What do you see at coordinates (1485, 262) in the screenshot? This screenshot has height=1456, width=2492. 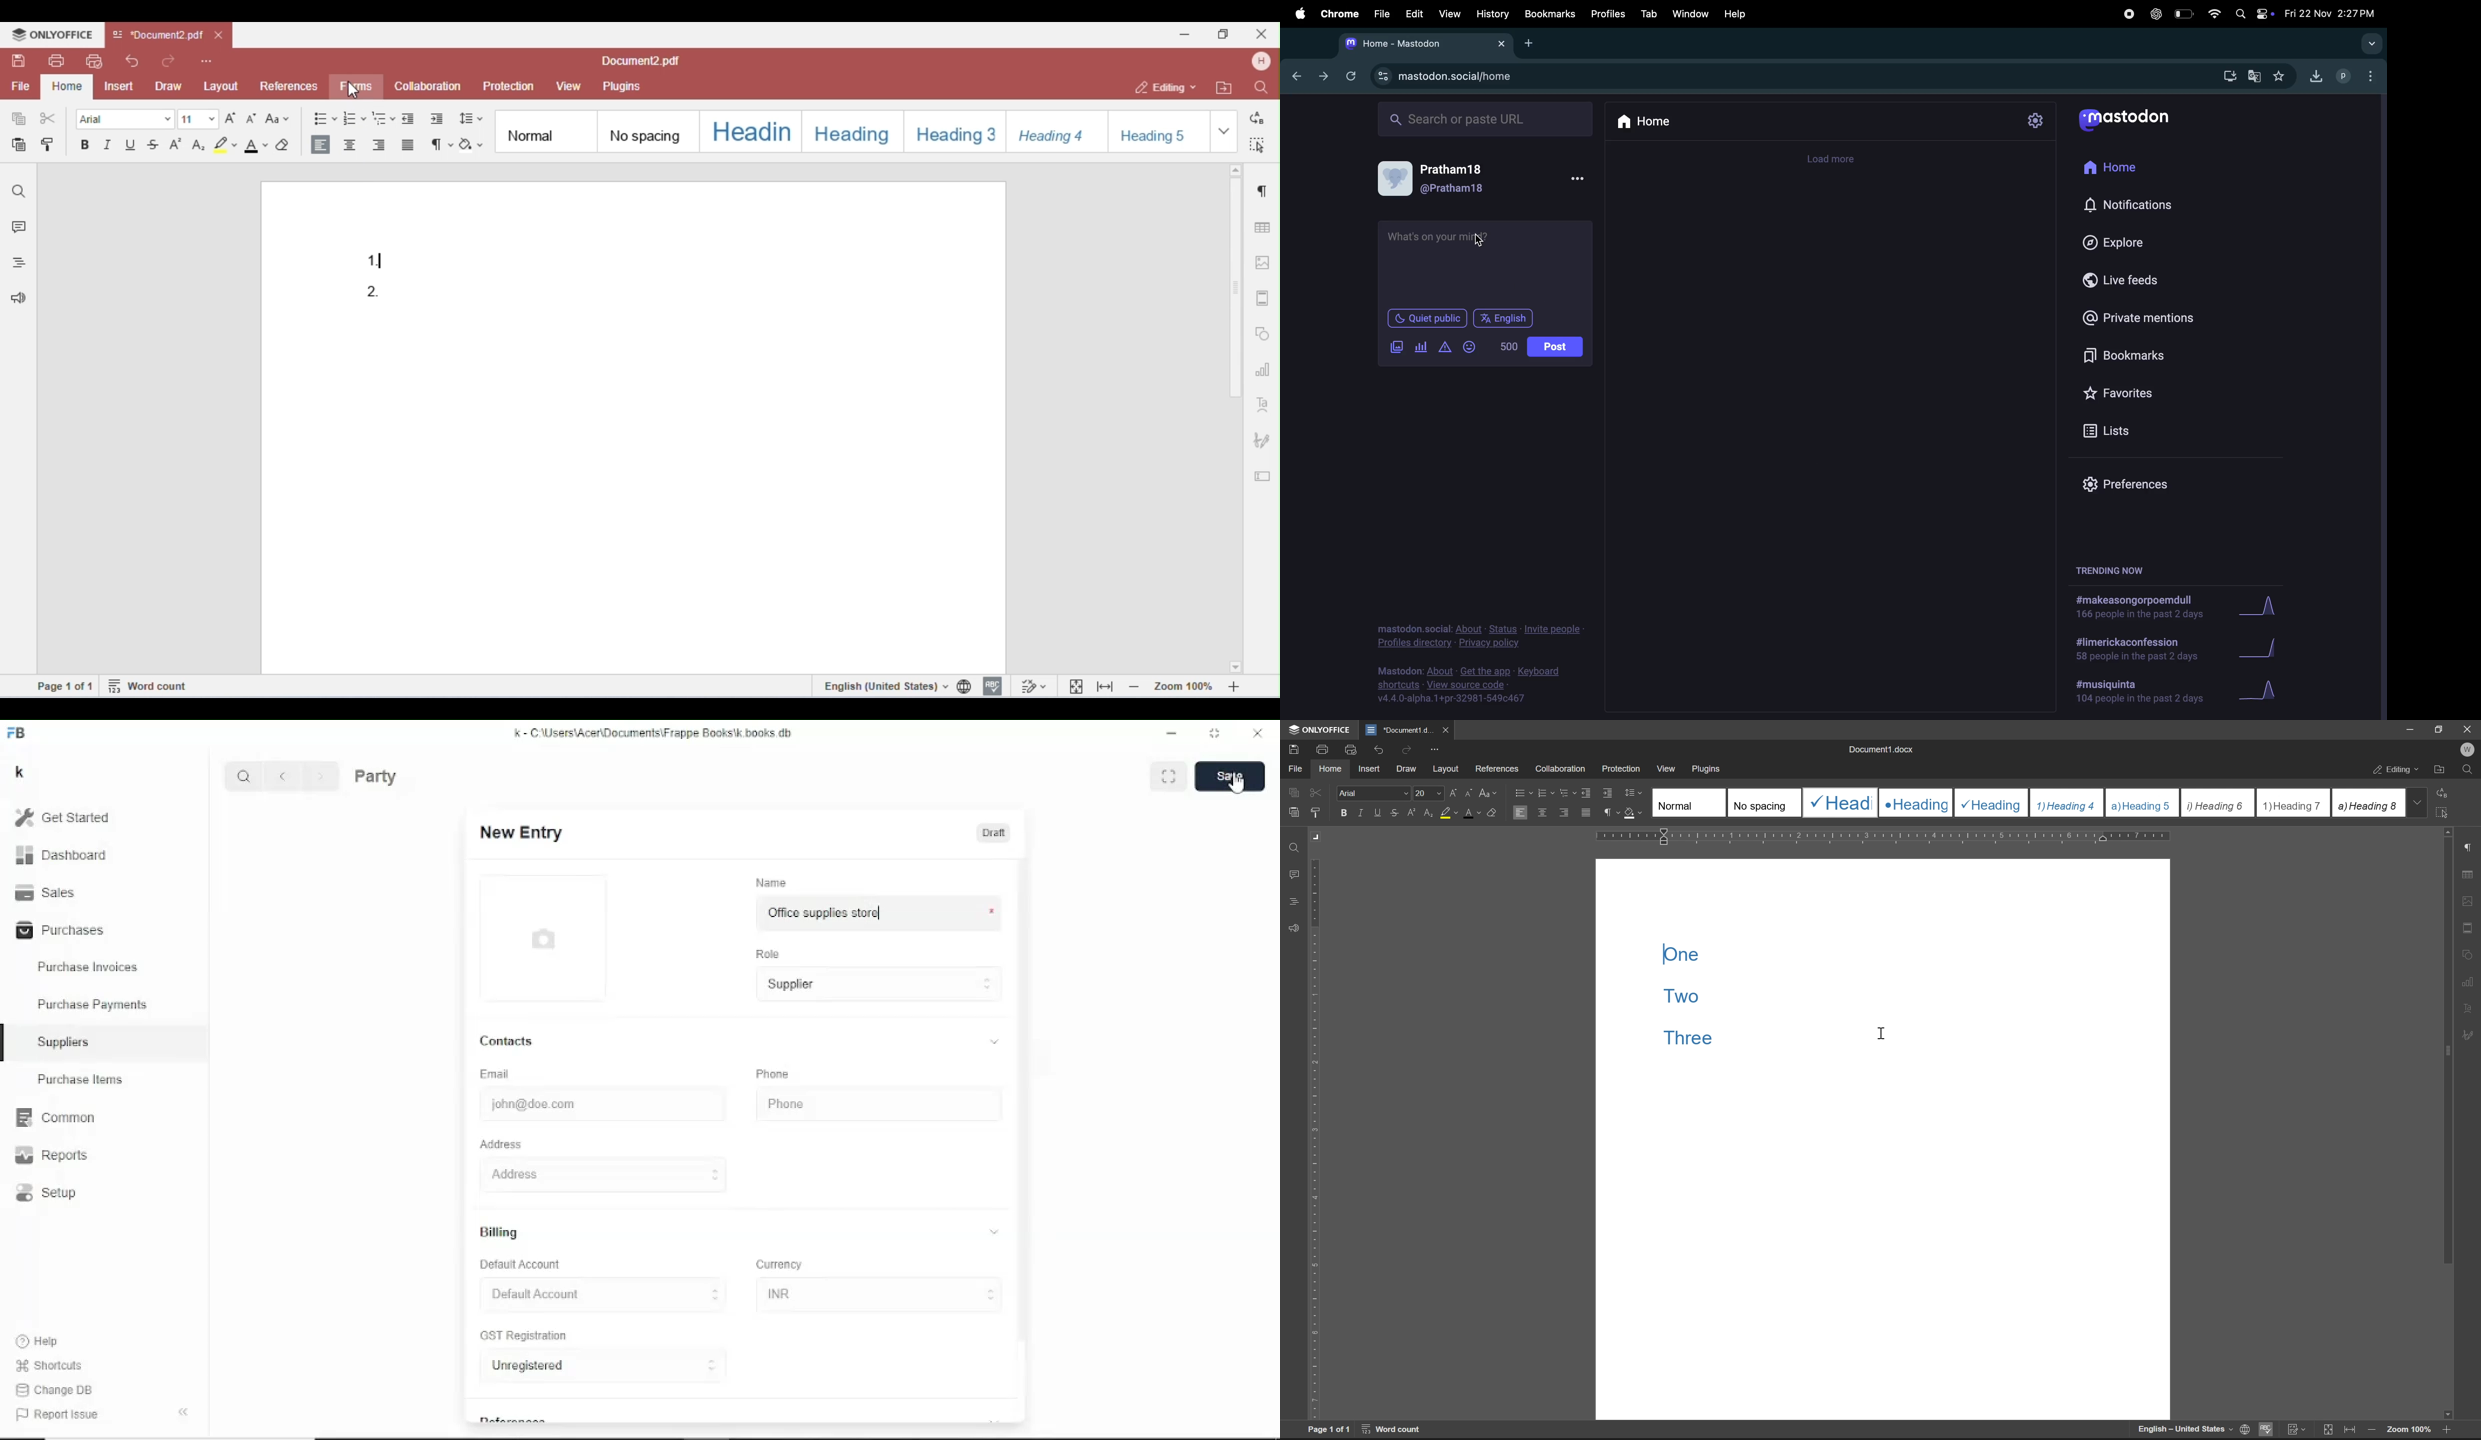 I see `textbox` at bounding box center [1485, 262].